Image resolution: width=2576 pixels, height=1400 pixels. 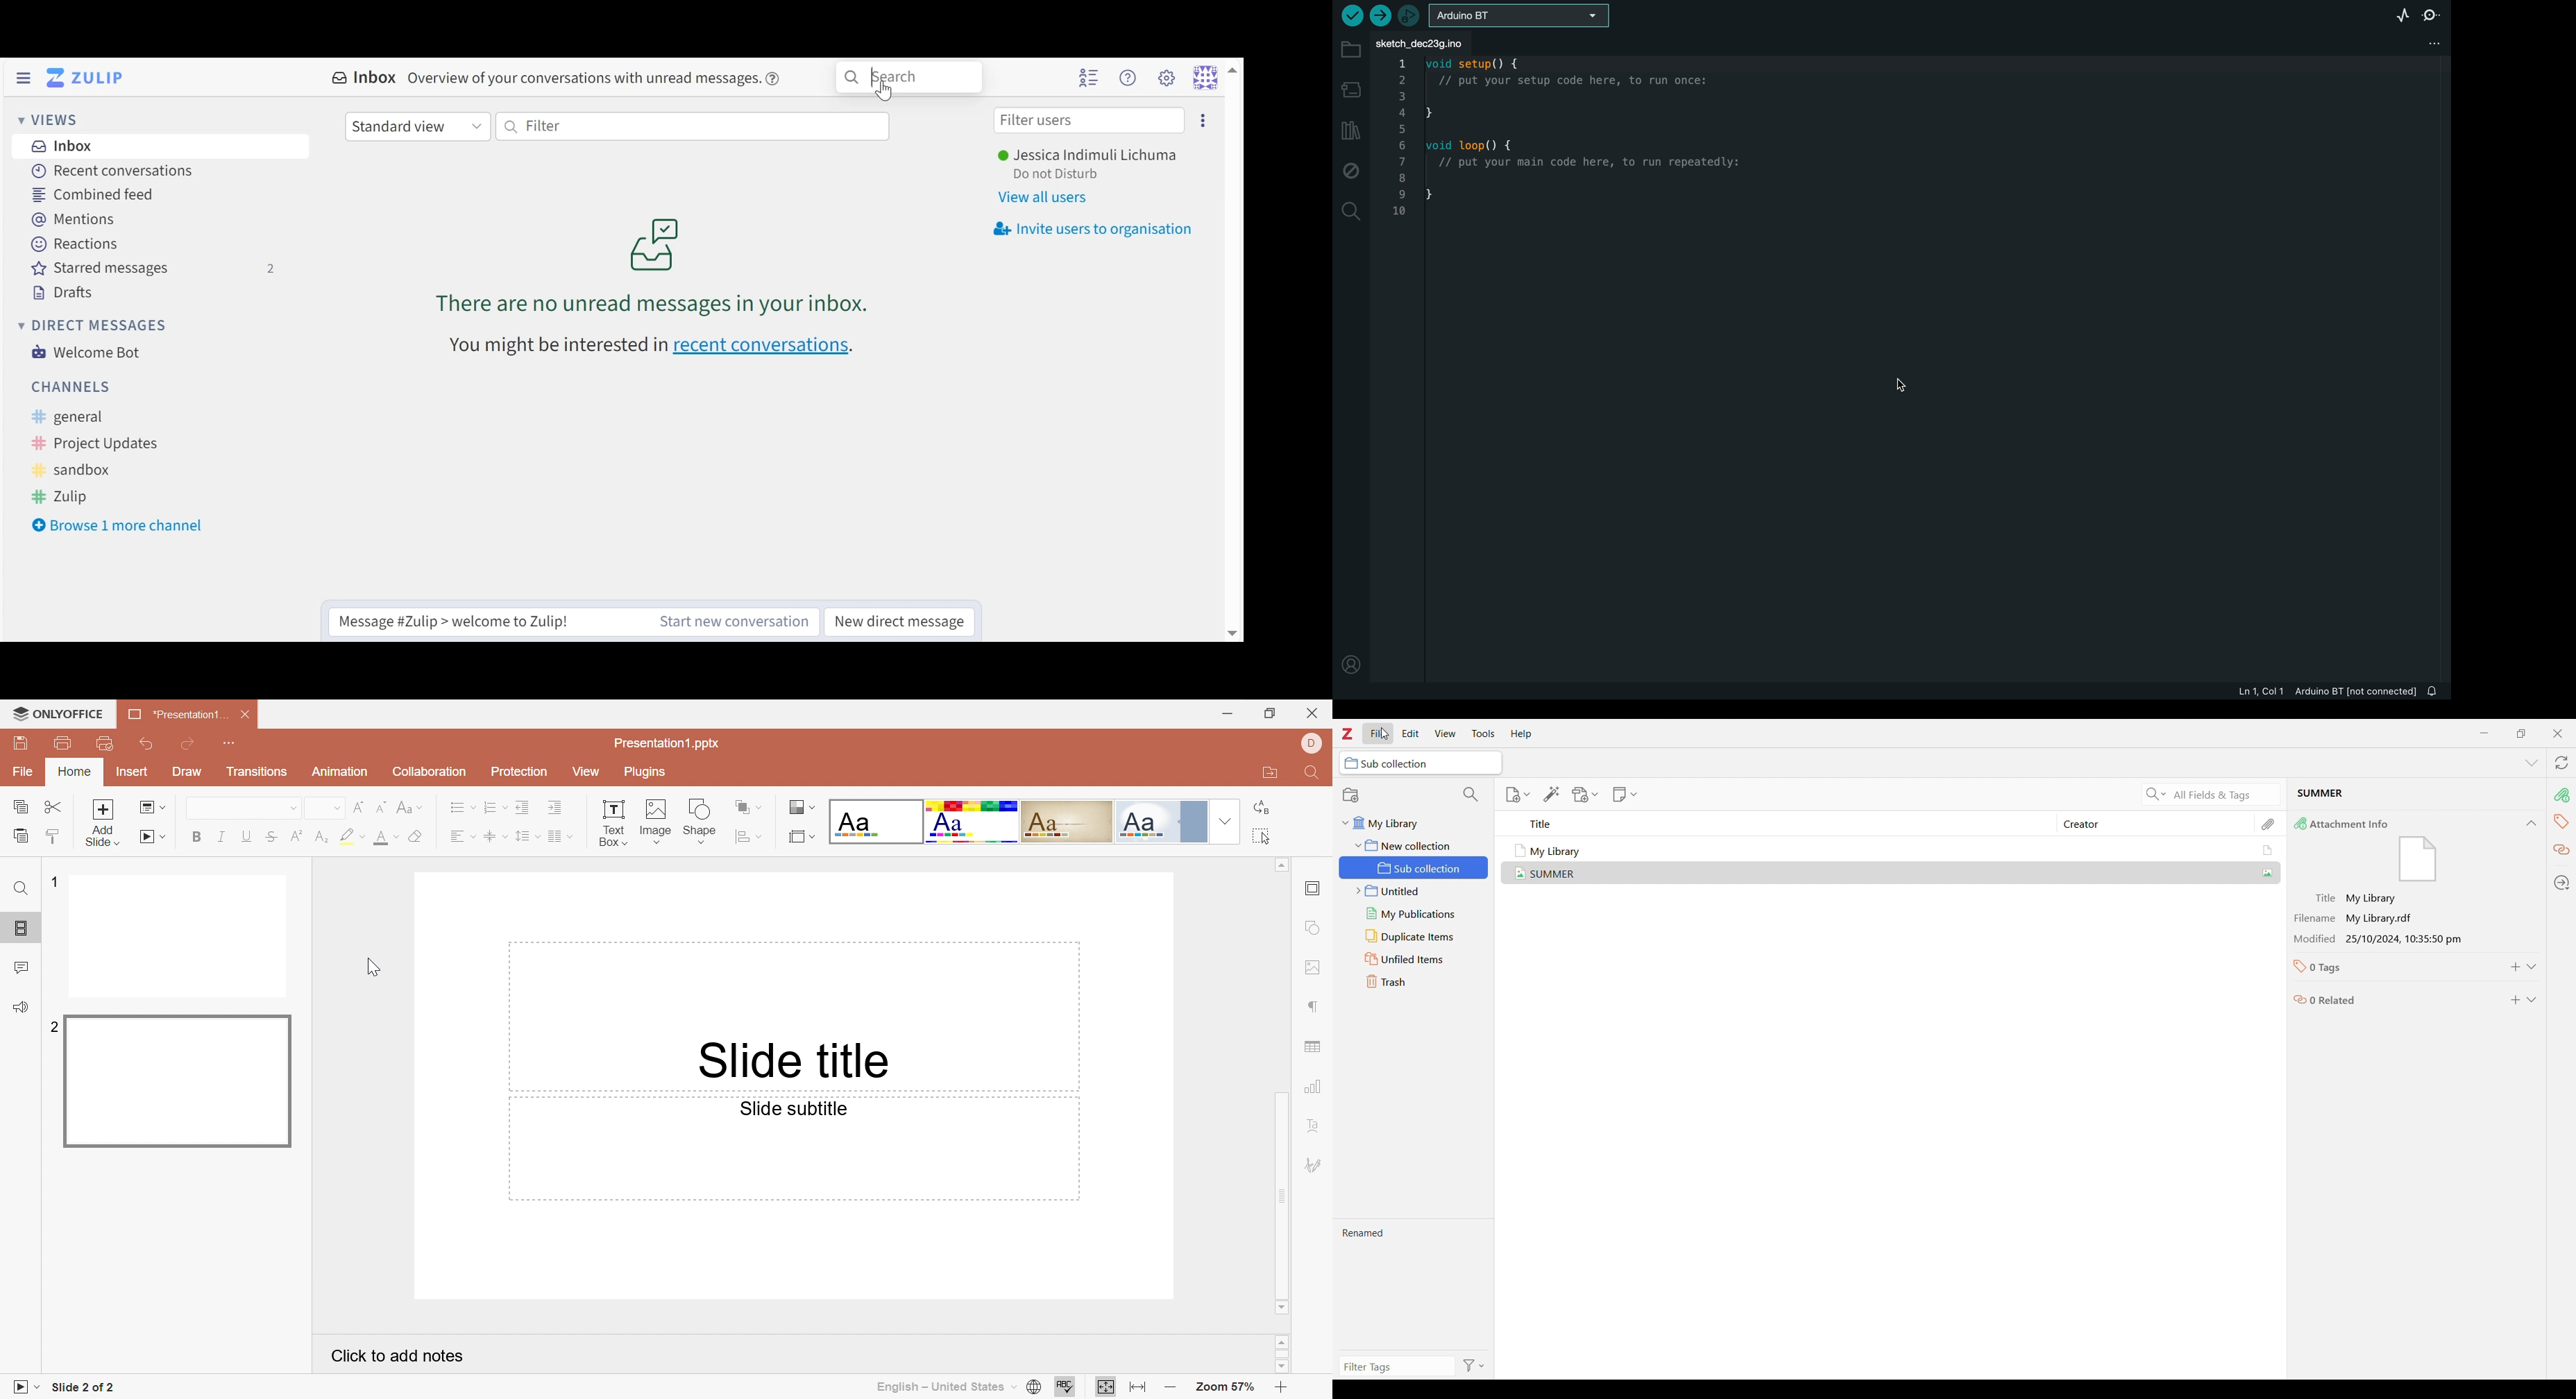 What do you see at coordinates (38, 1384) in the screenshot?
I see `Drop Down` at bounding box center [38, 1384].